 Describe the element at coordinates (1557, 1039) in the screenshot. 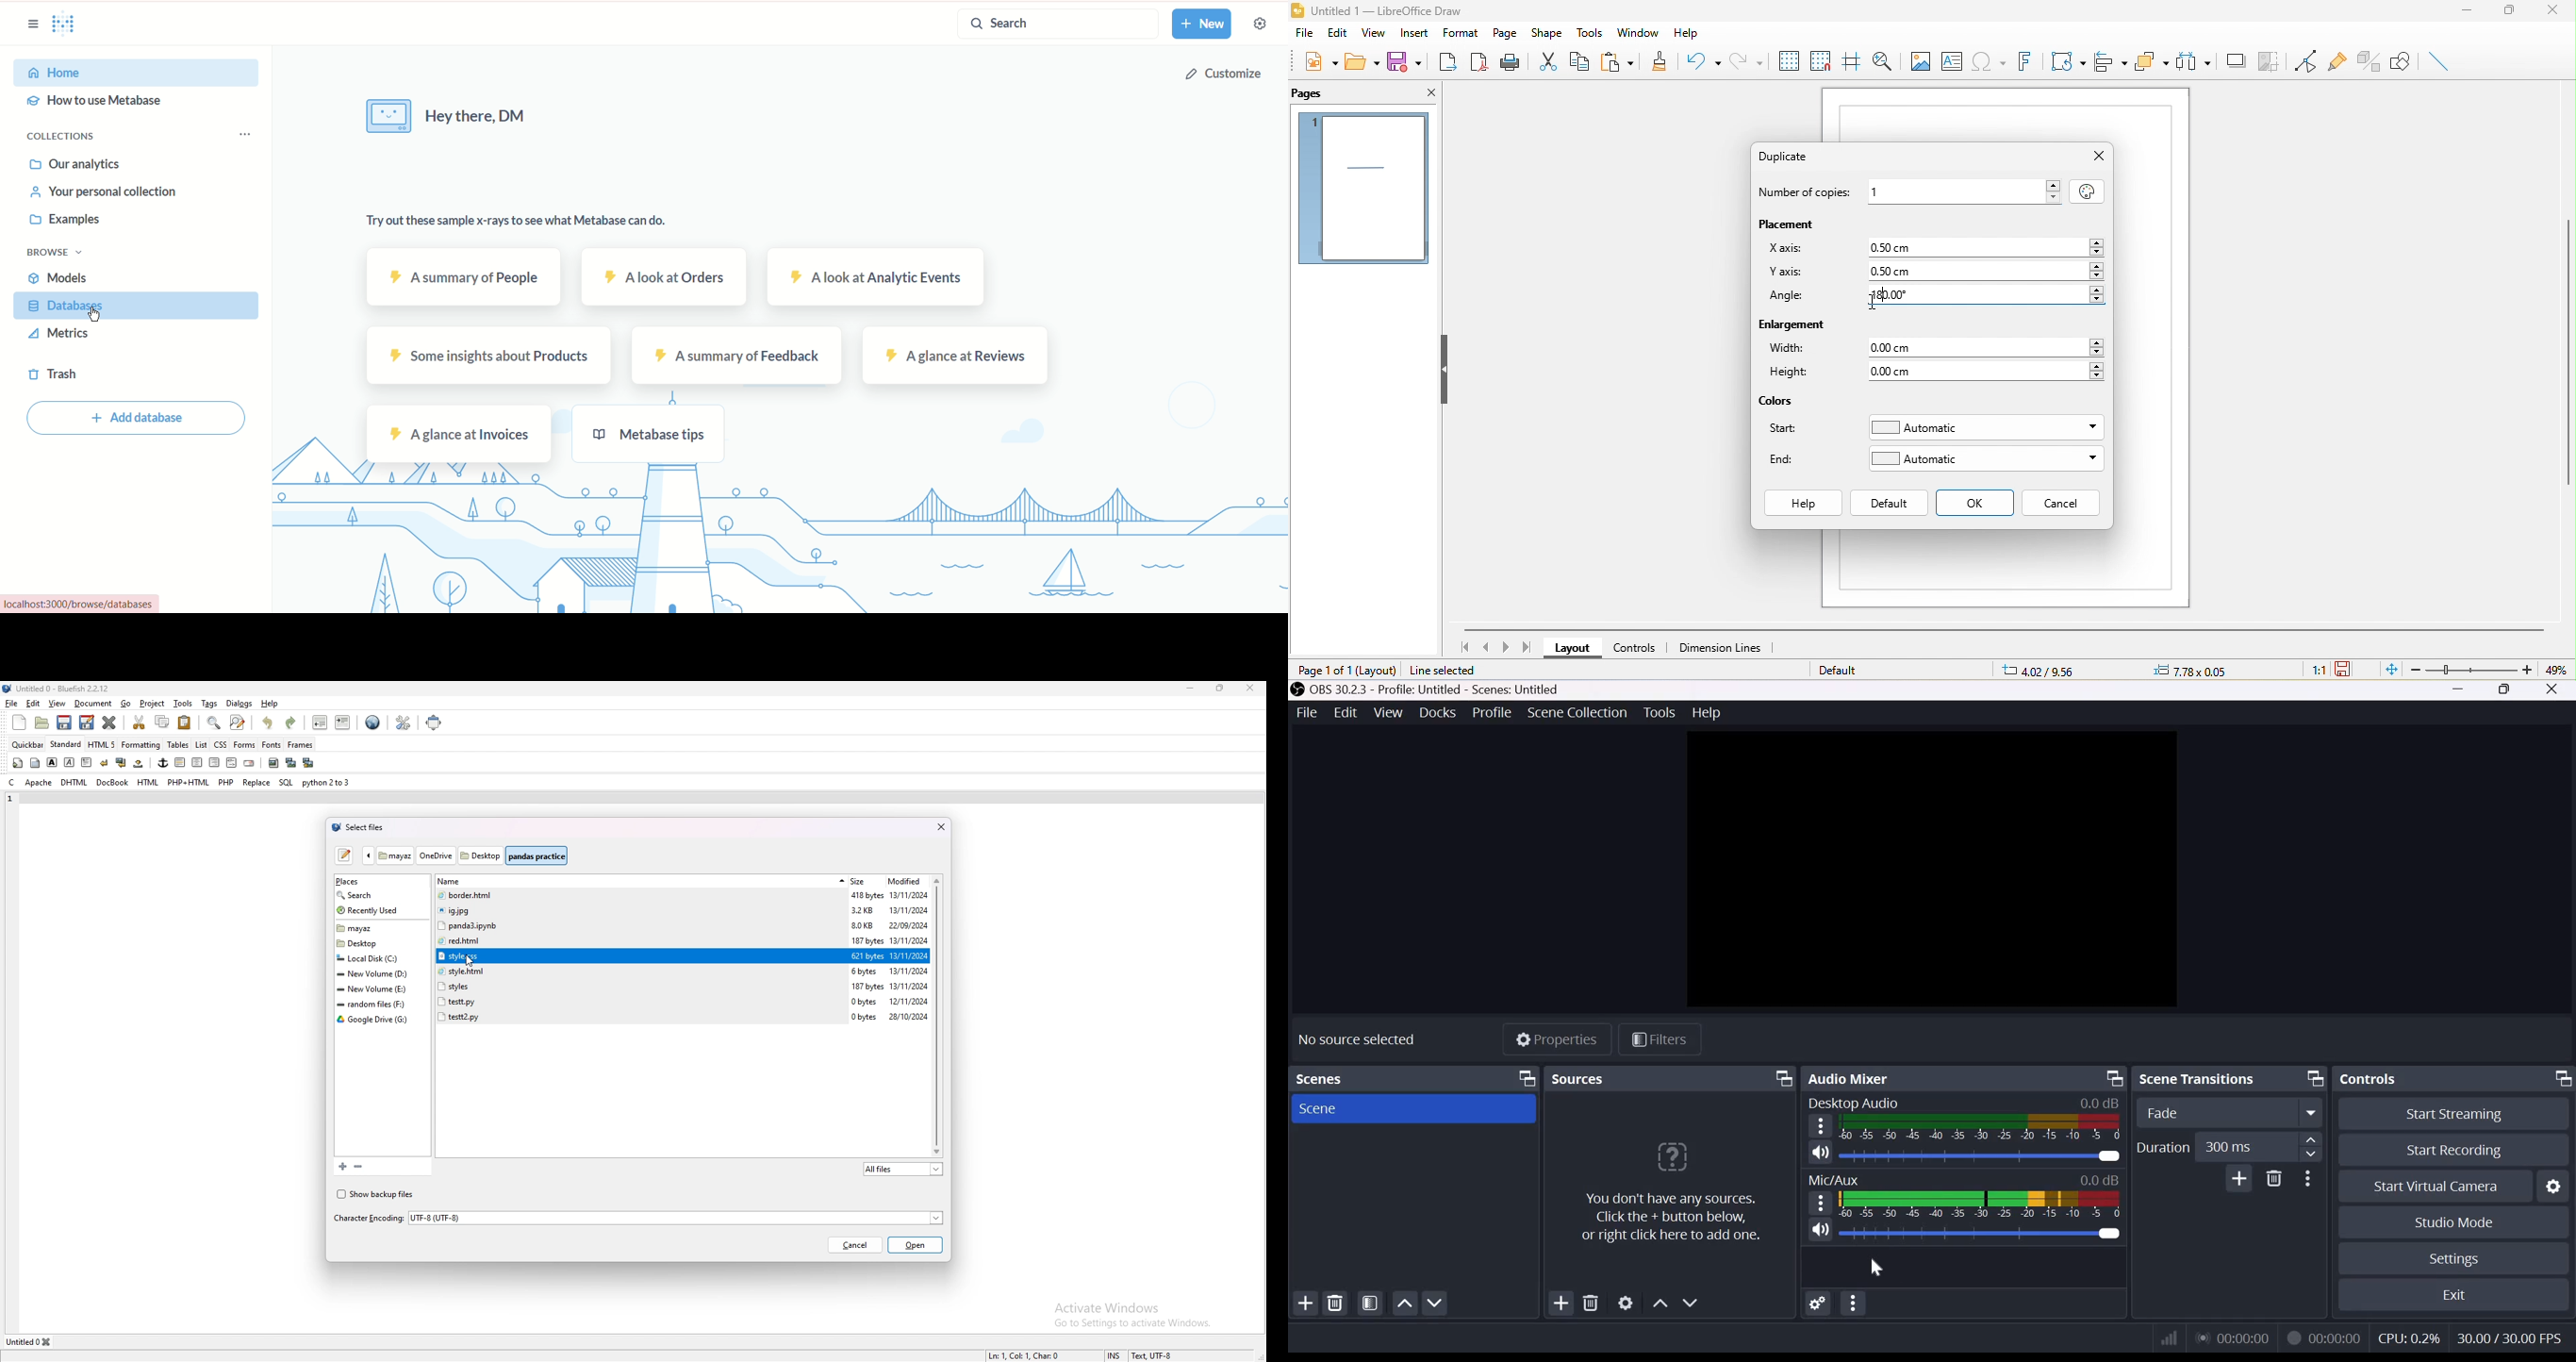

I see `Properties` at that location.